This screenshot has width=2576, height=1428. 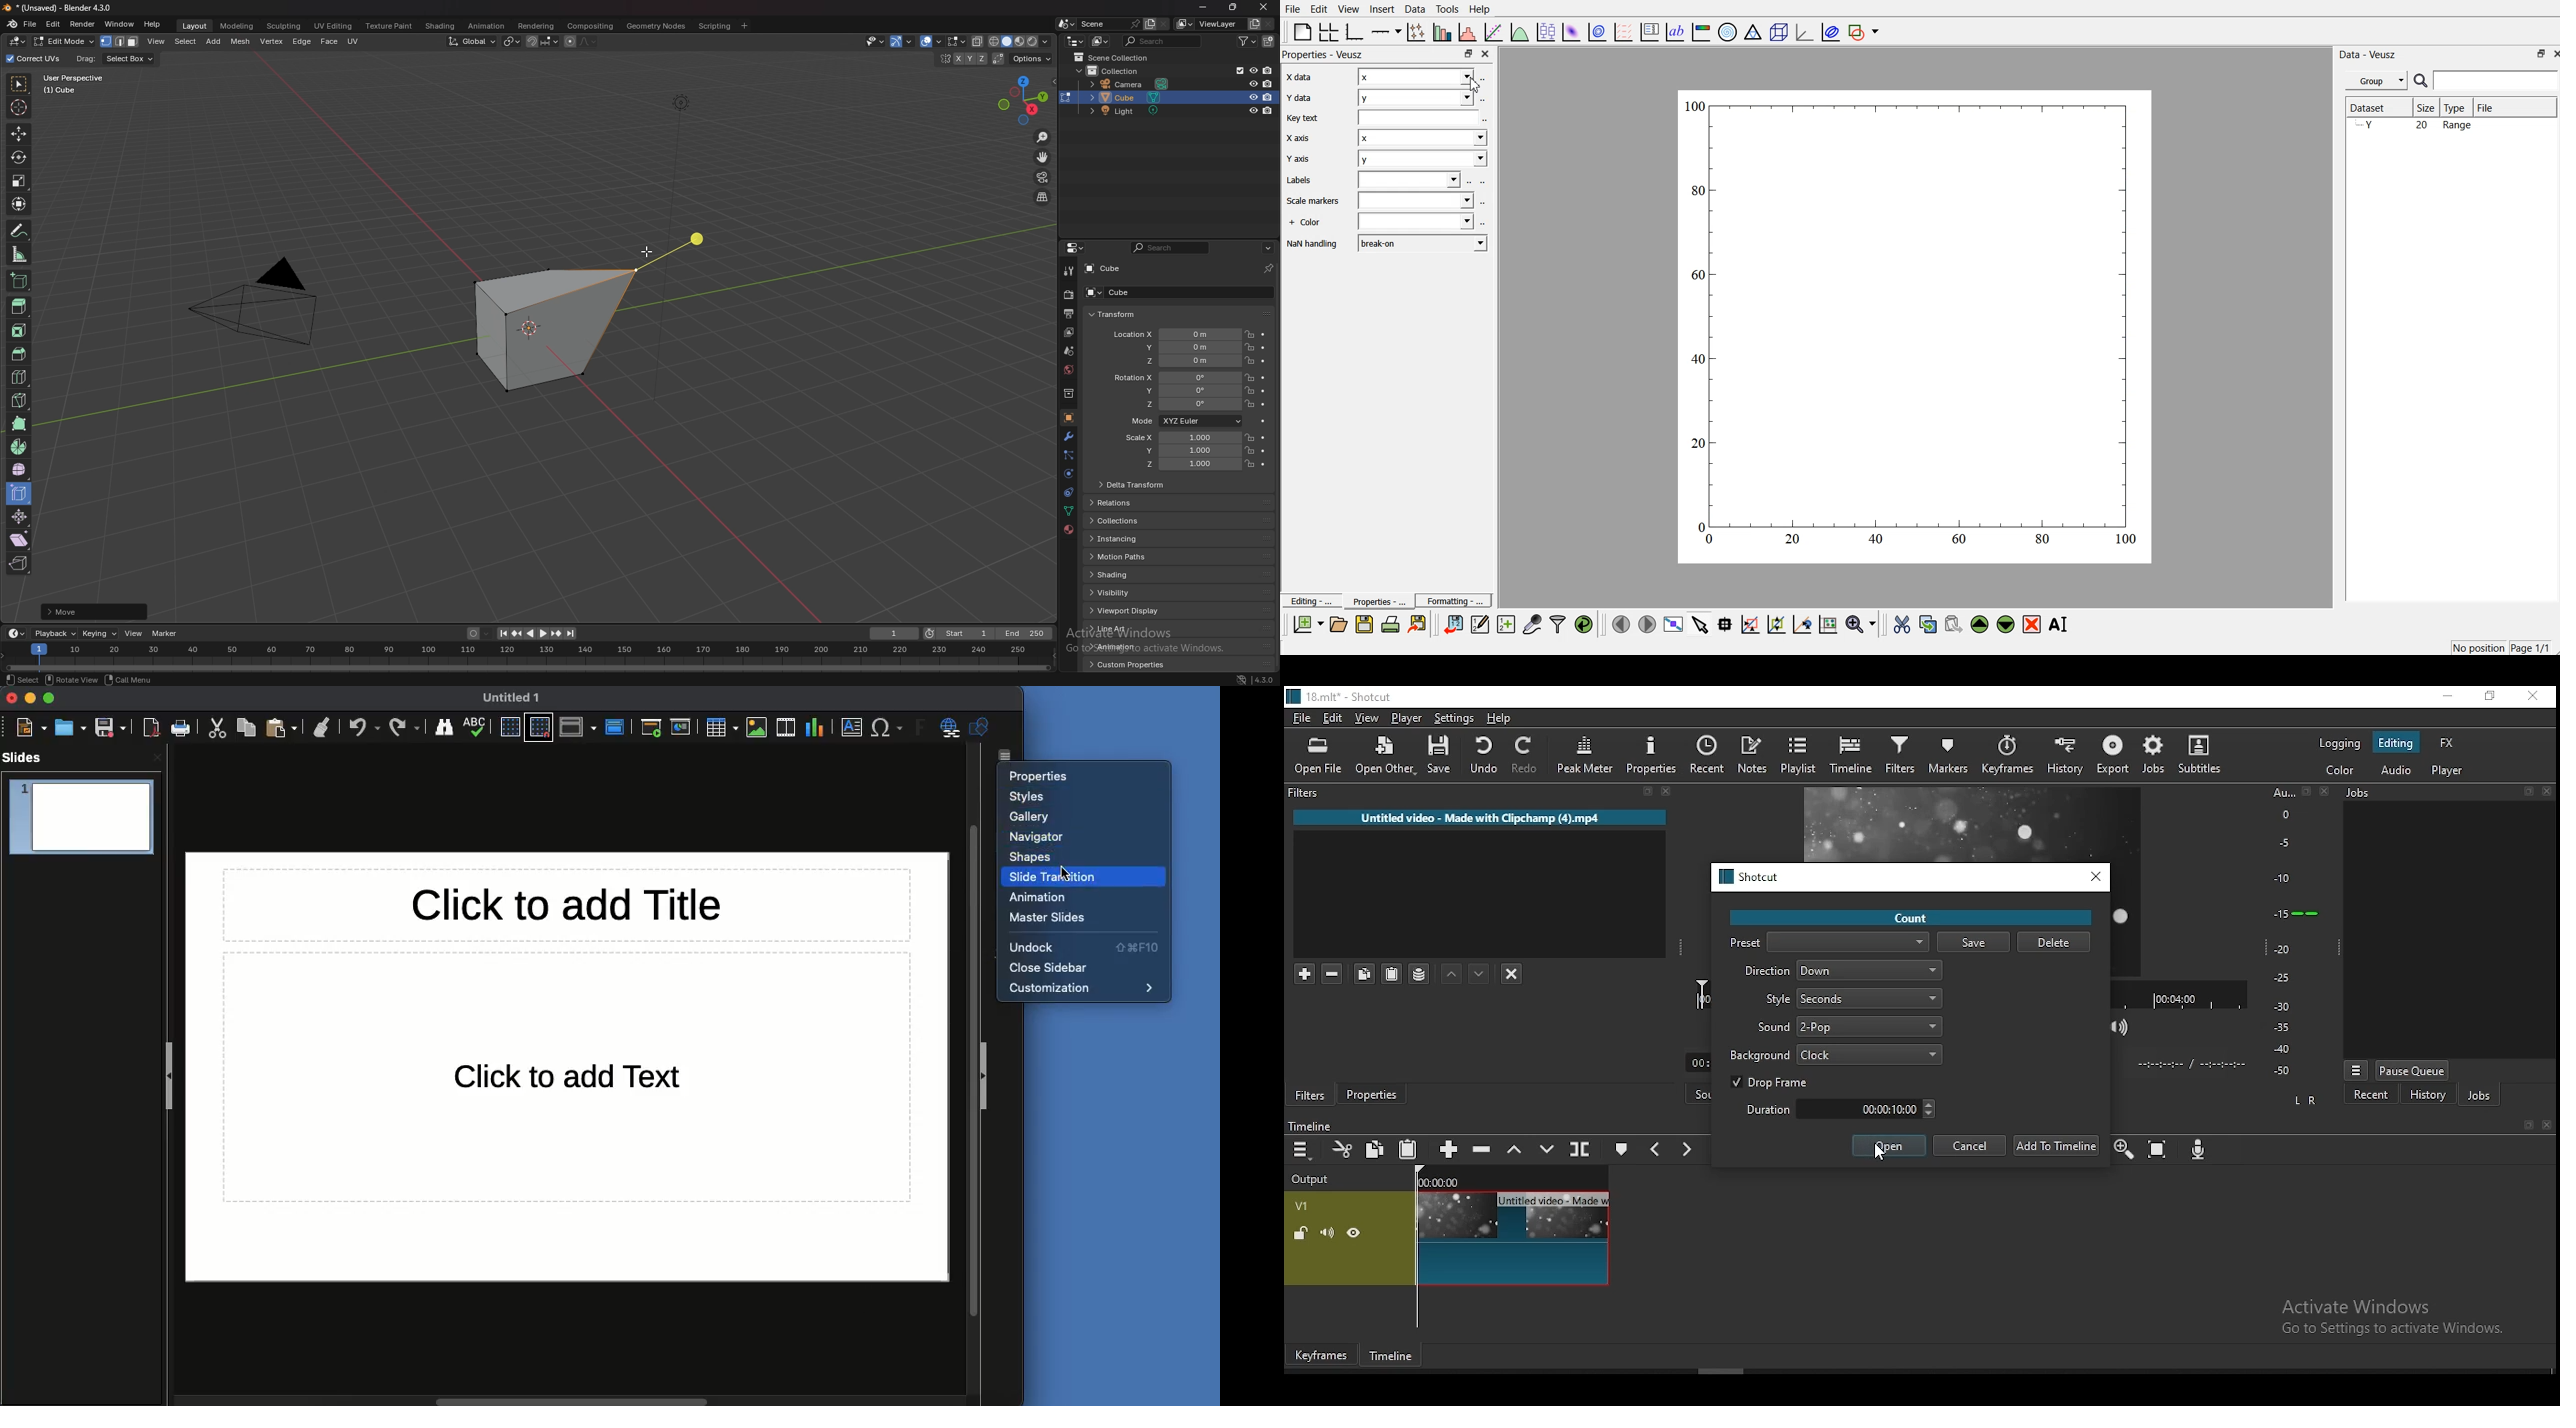 I want to click on Untitled video - Made with Clipchamp (4).mp4, so click(x=1480, y=818).